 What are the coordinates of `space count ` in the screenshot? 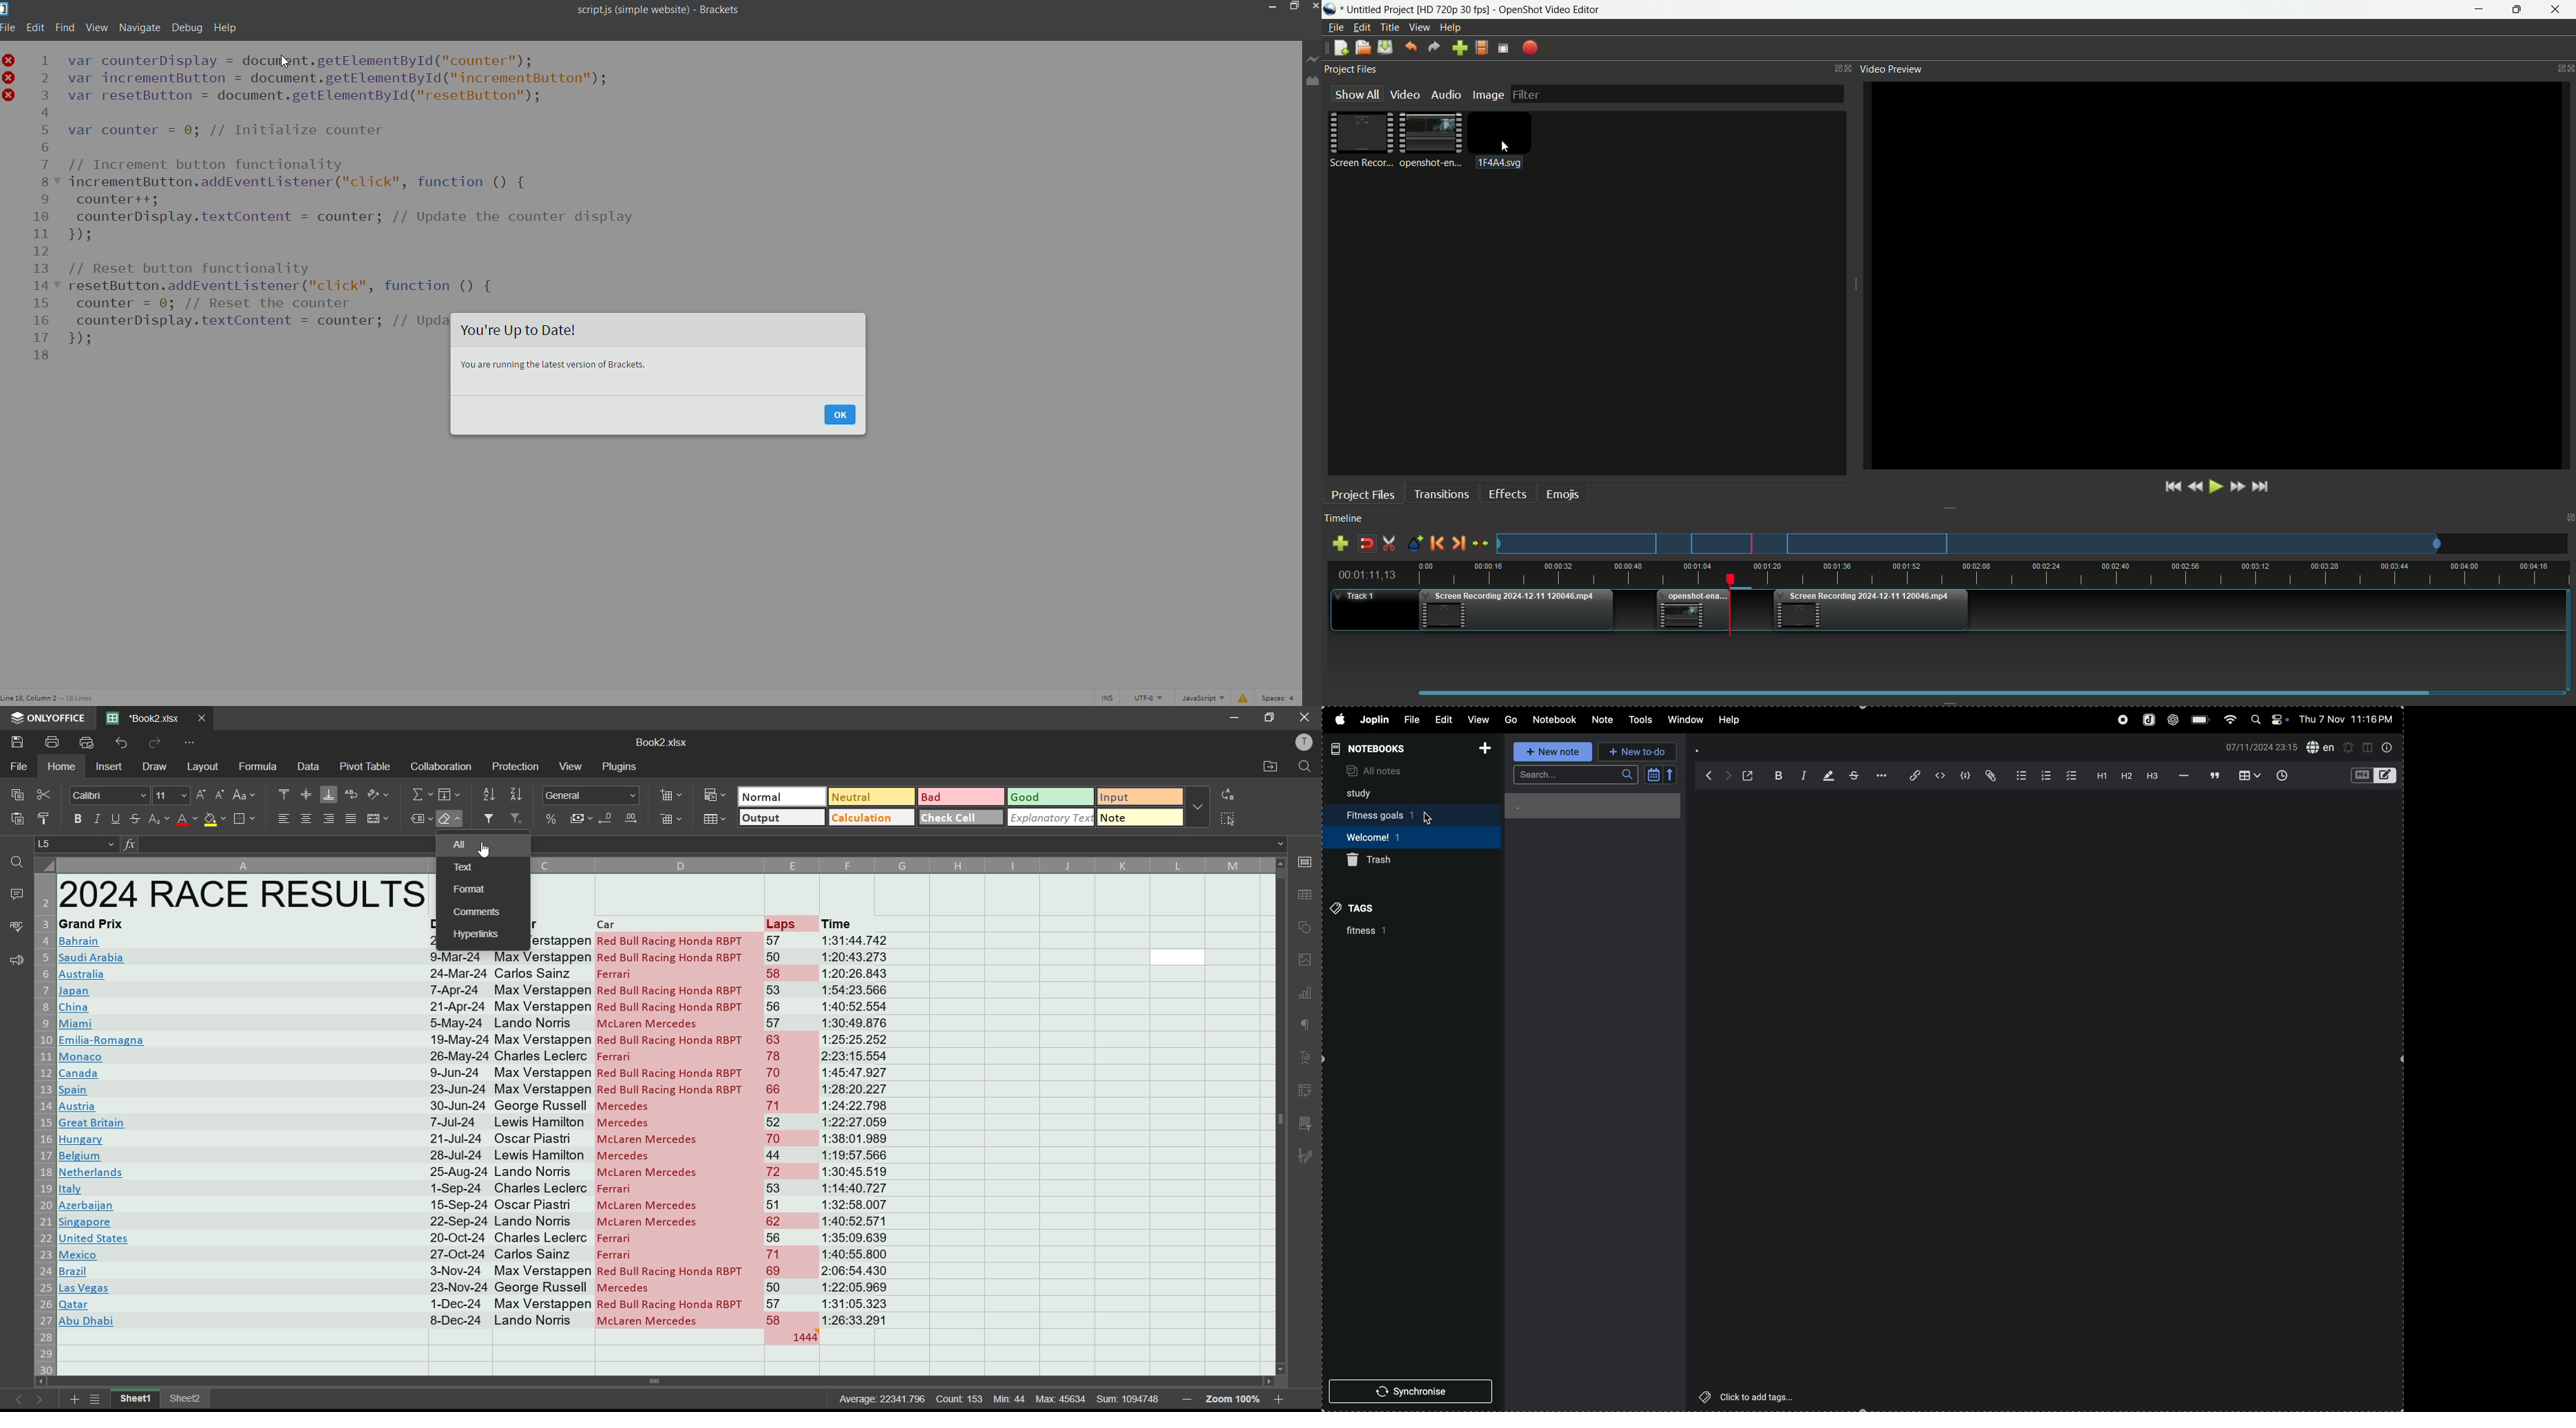 It's located at (1279, 698).